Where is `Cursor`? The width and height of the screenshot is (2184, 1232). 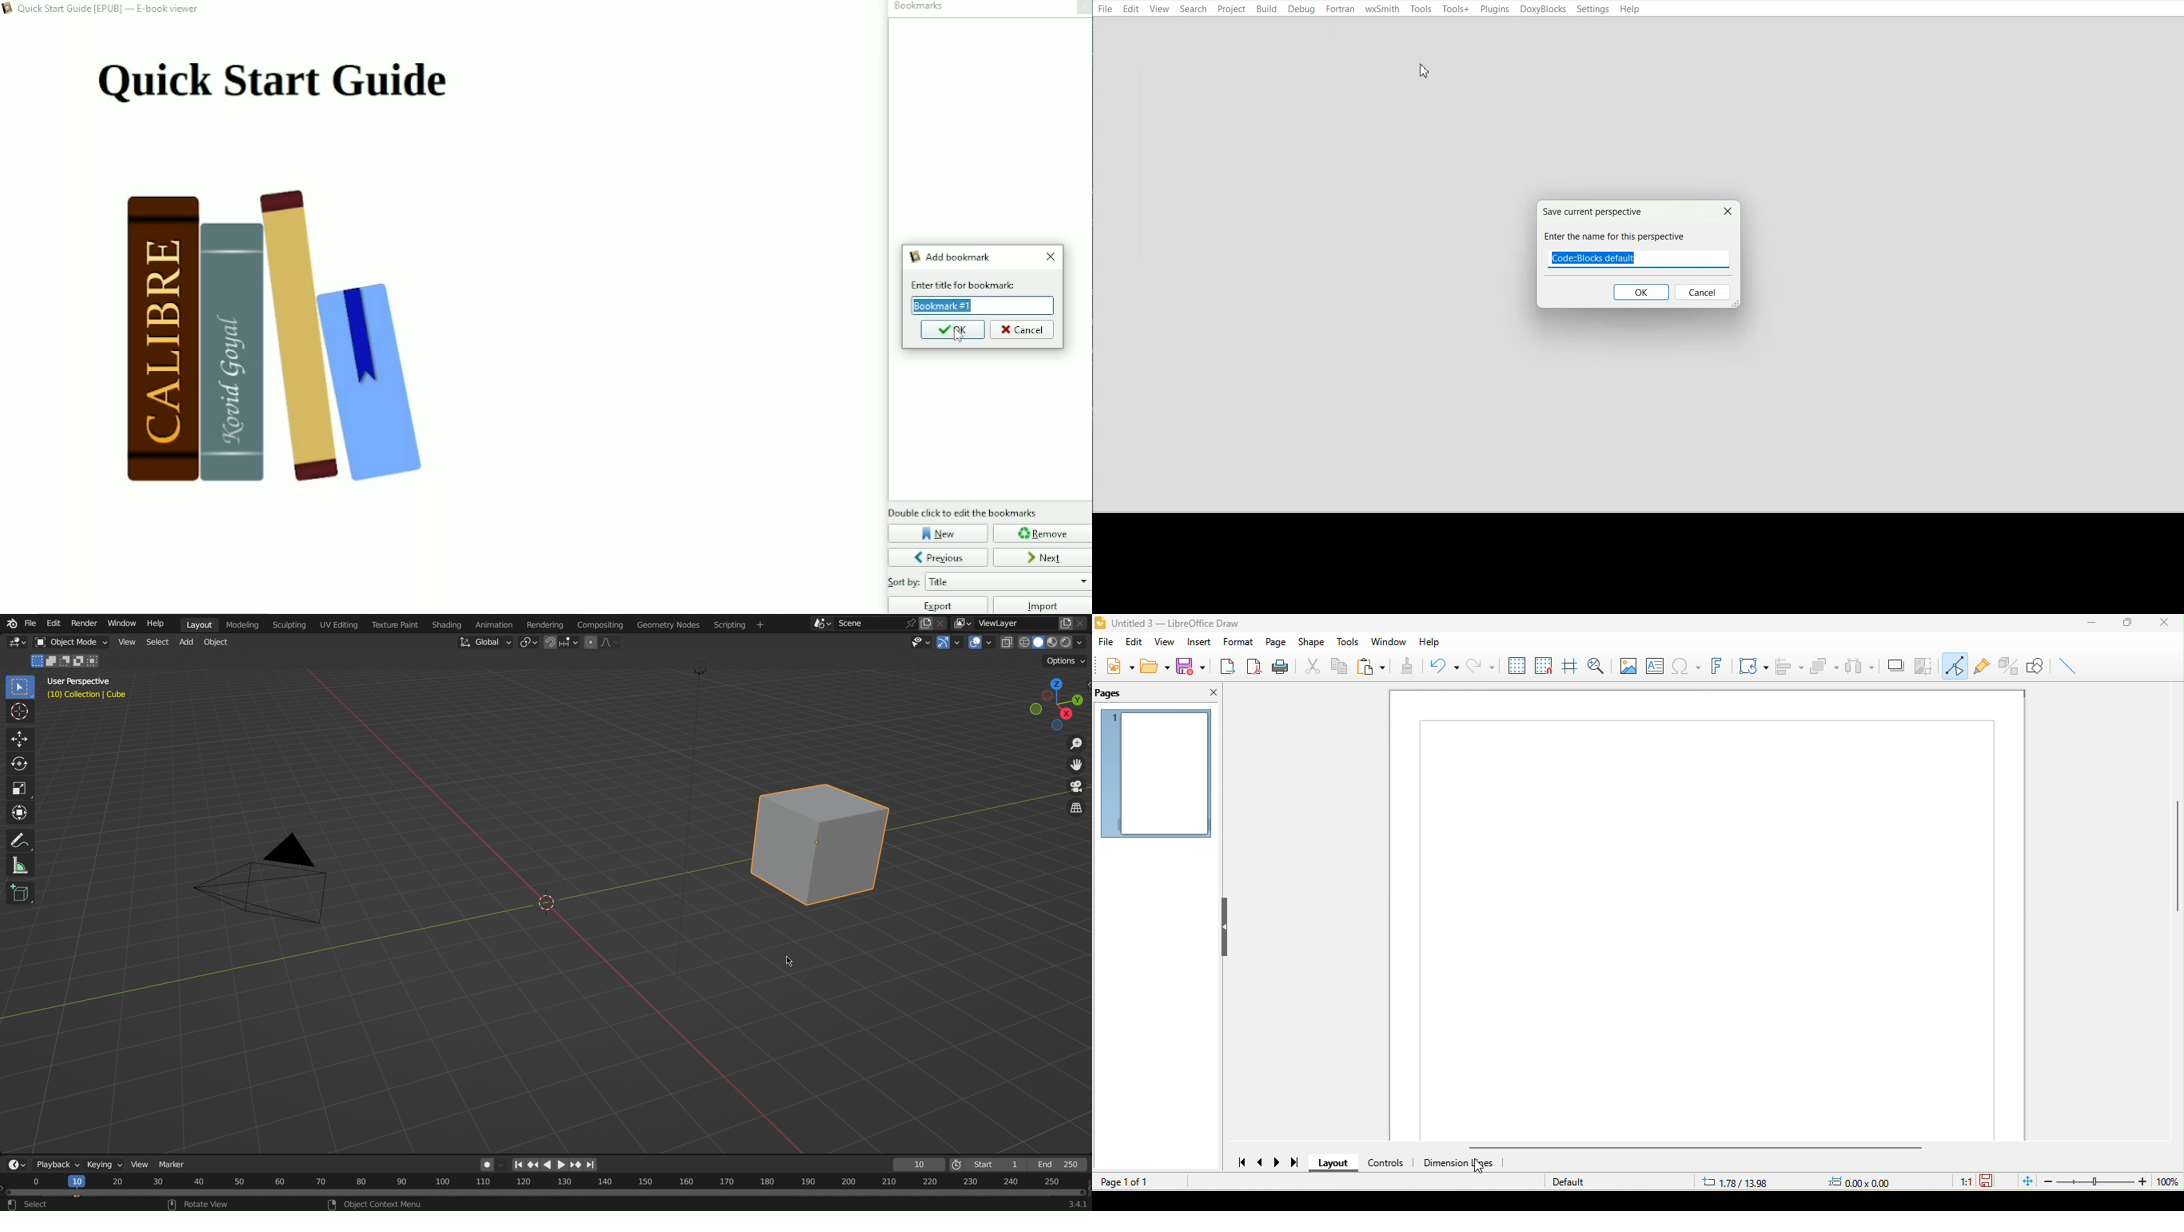 Cursor is located at coordinates (789, 964).